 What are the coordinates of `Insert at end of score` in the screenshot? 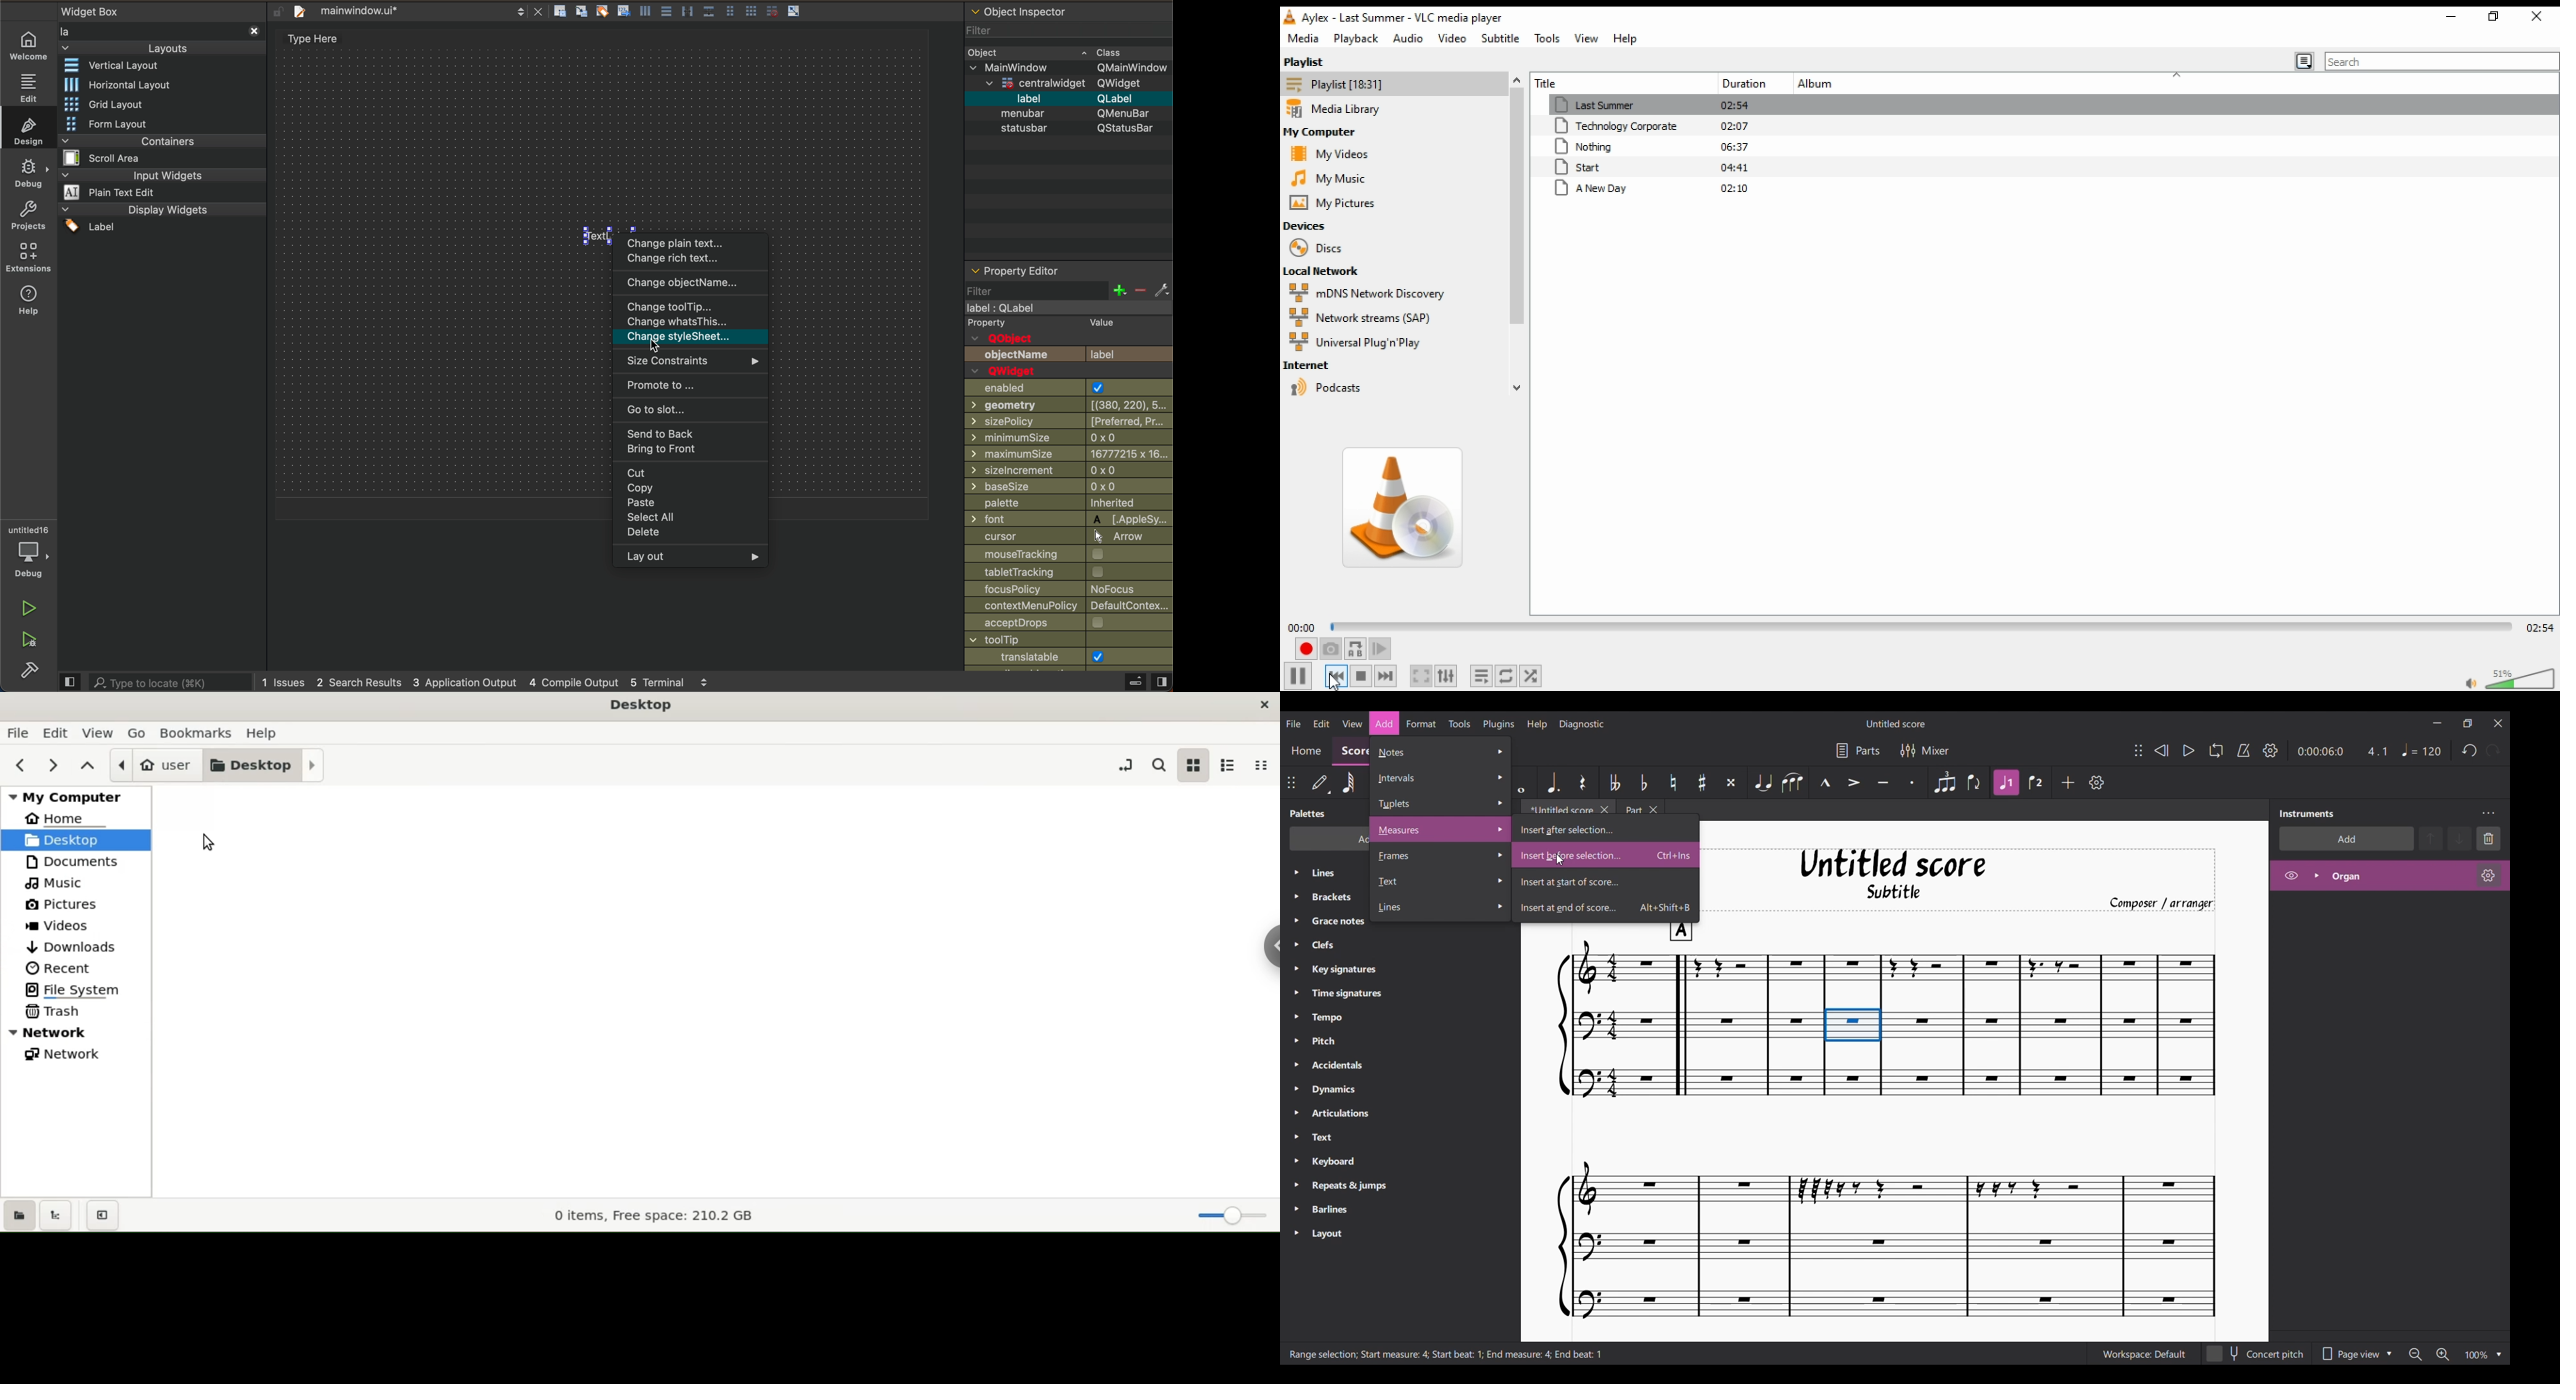 It's located at (1605, 909).